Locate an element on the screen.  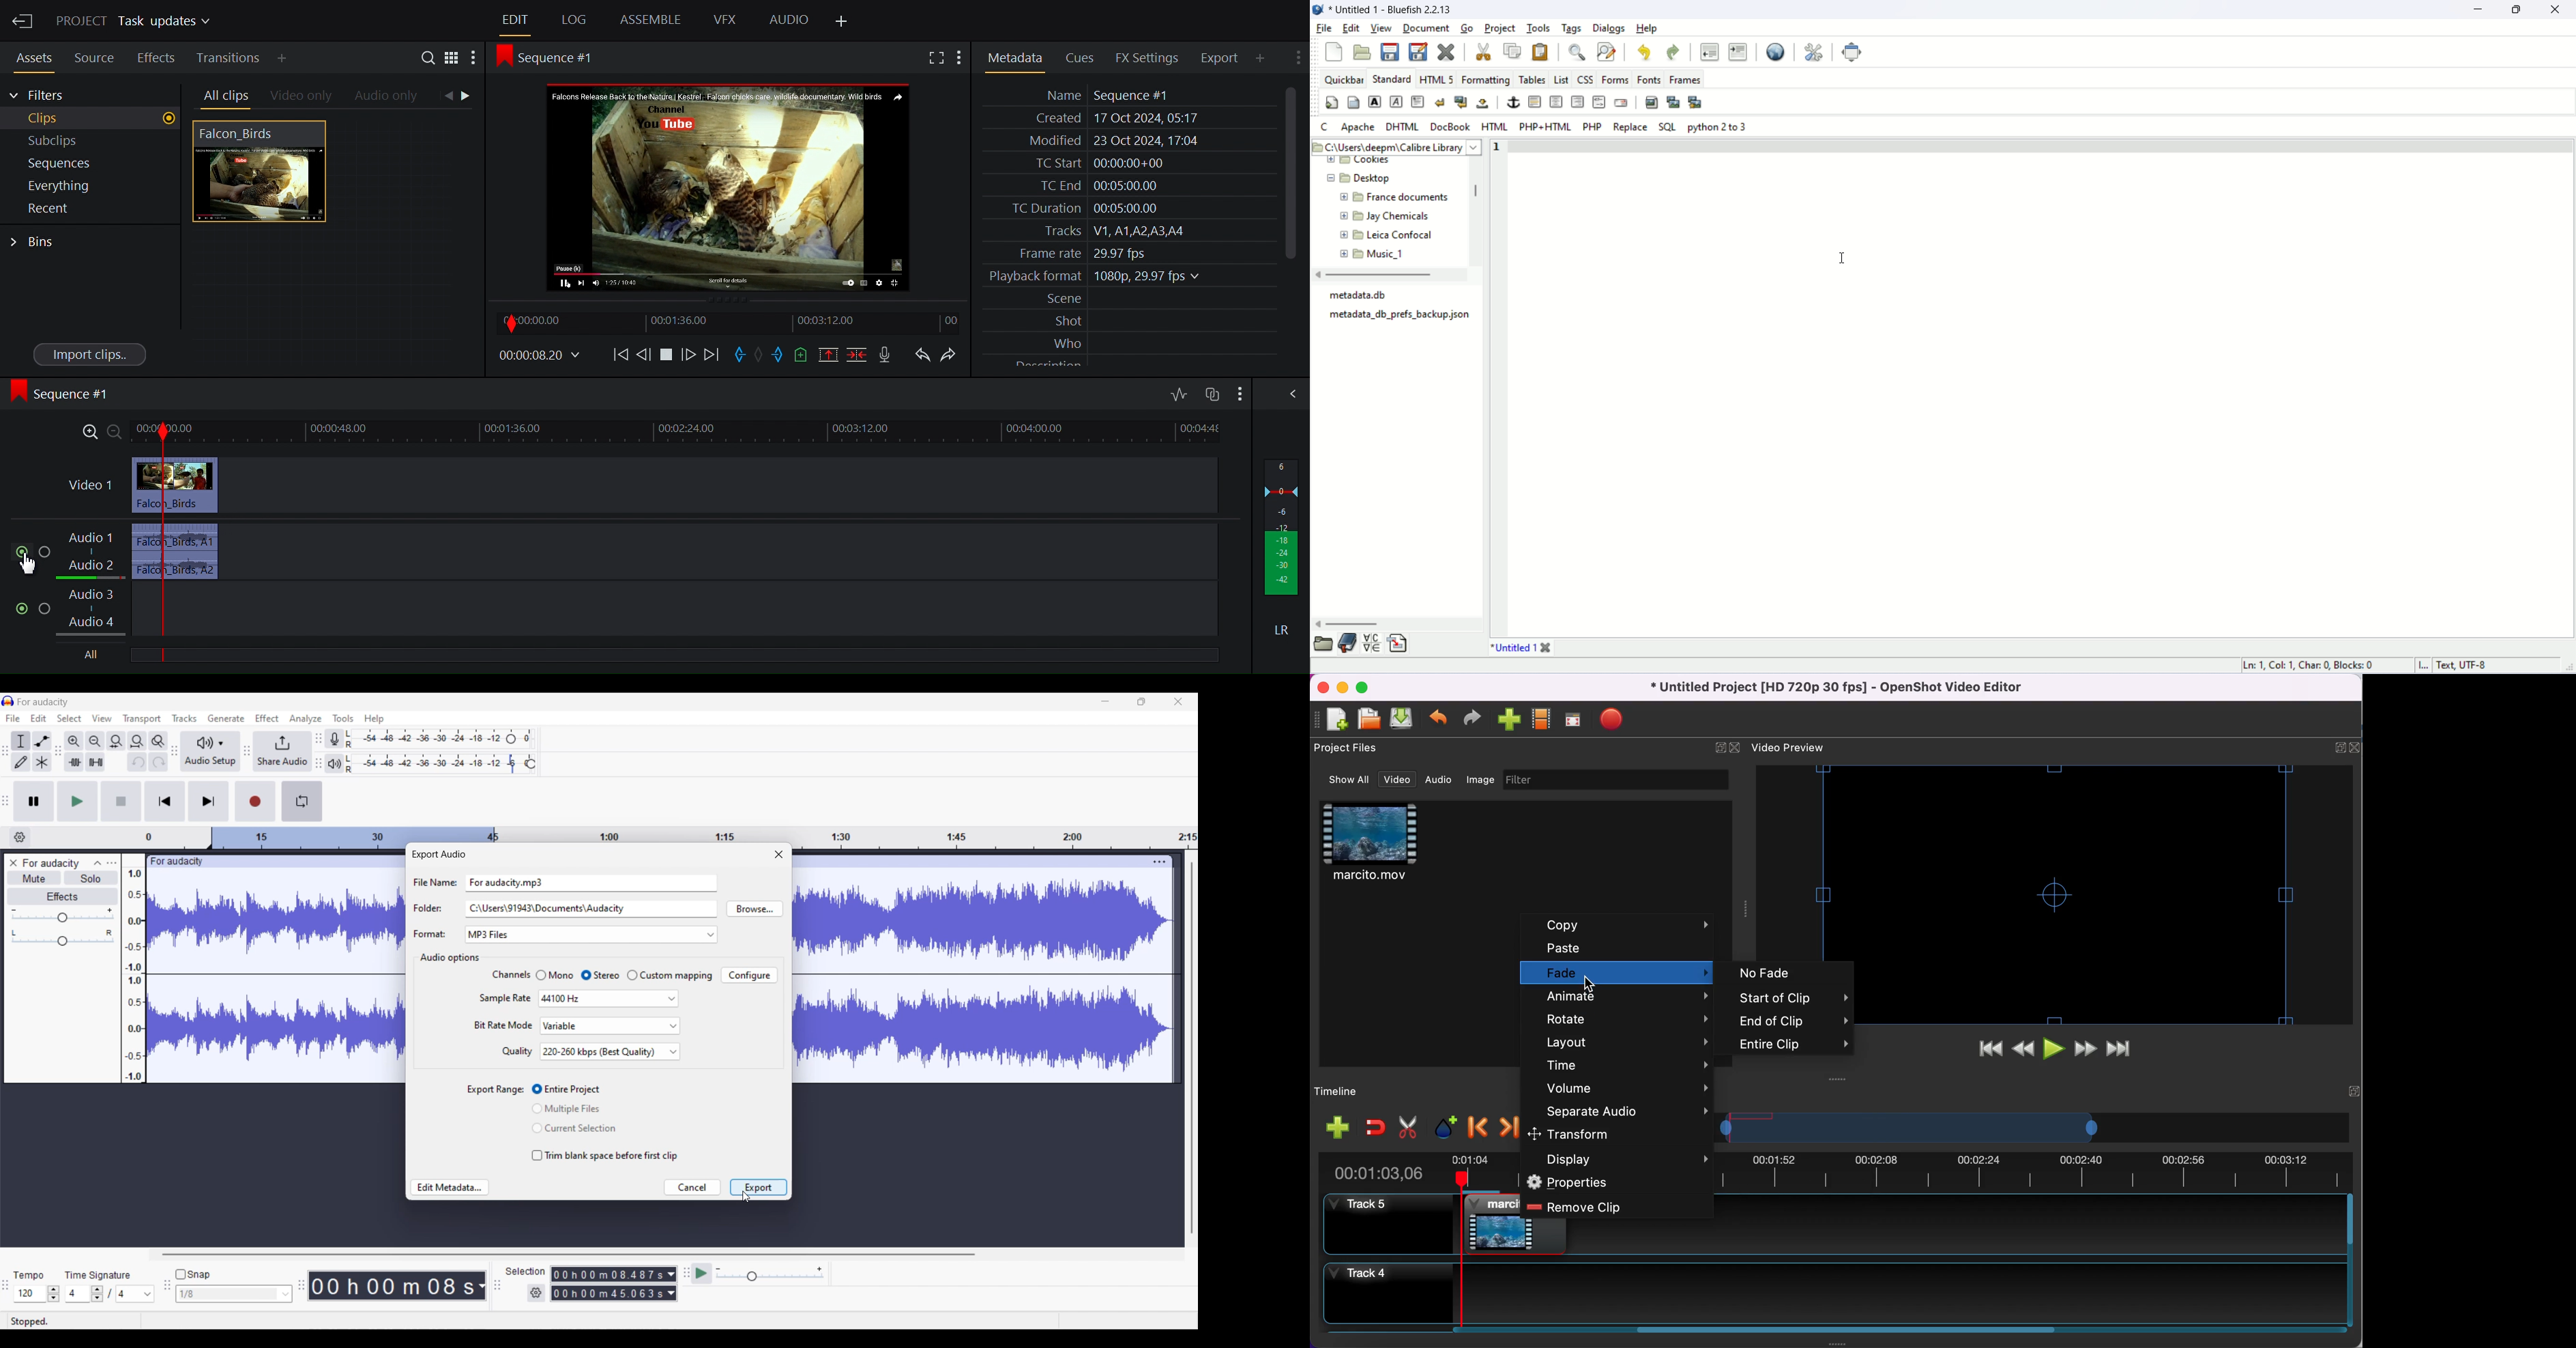
Vertical slide bar is located at coordinates (1193, 1048).